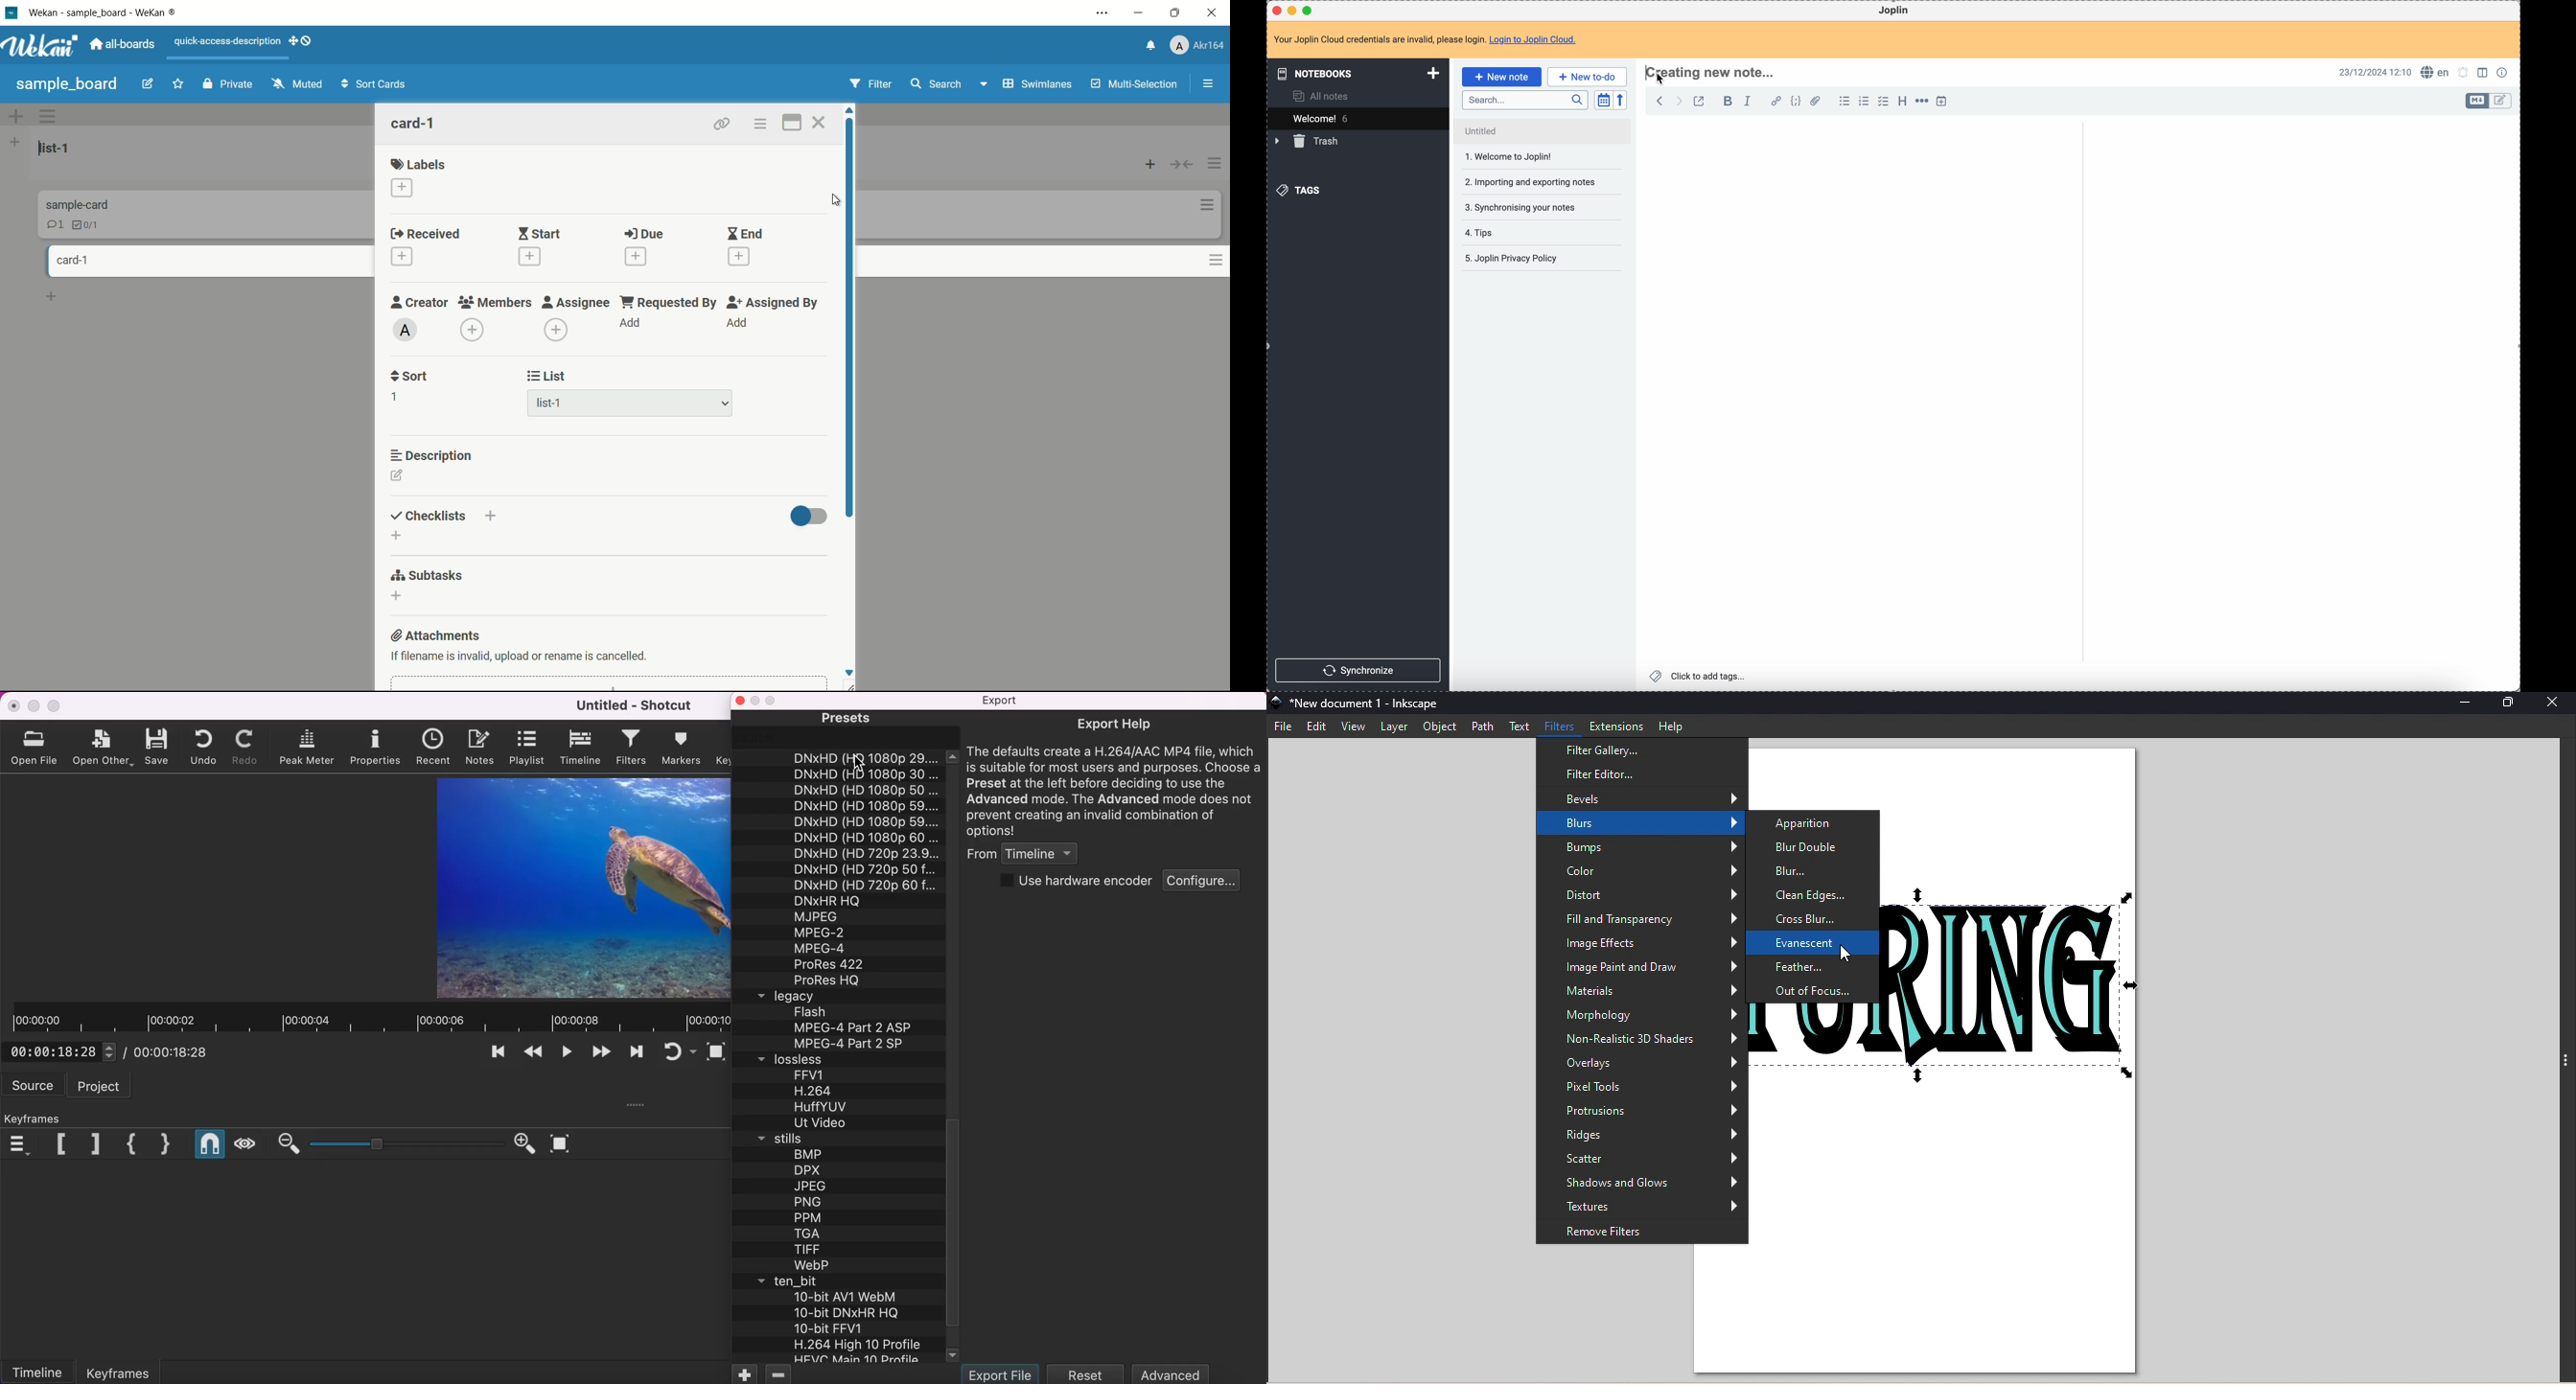 The width and height of the screenshot is (2576, 1400). Describe the element at coordinates (1620, 100) in the screenshot. I see `reverse sort order` at that location.